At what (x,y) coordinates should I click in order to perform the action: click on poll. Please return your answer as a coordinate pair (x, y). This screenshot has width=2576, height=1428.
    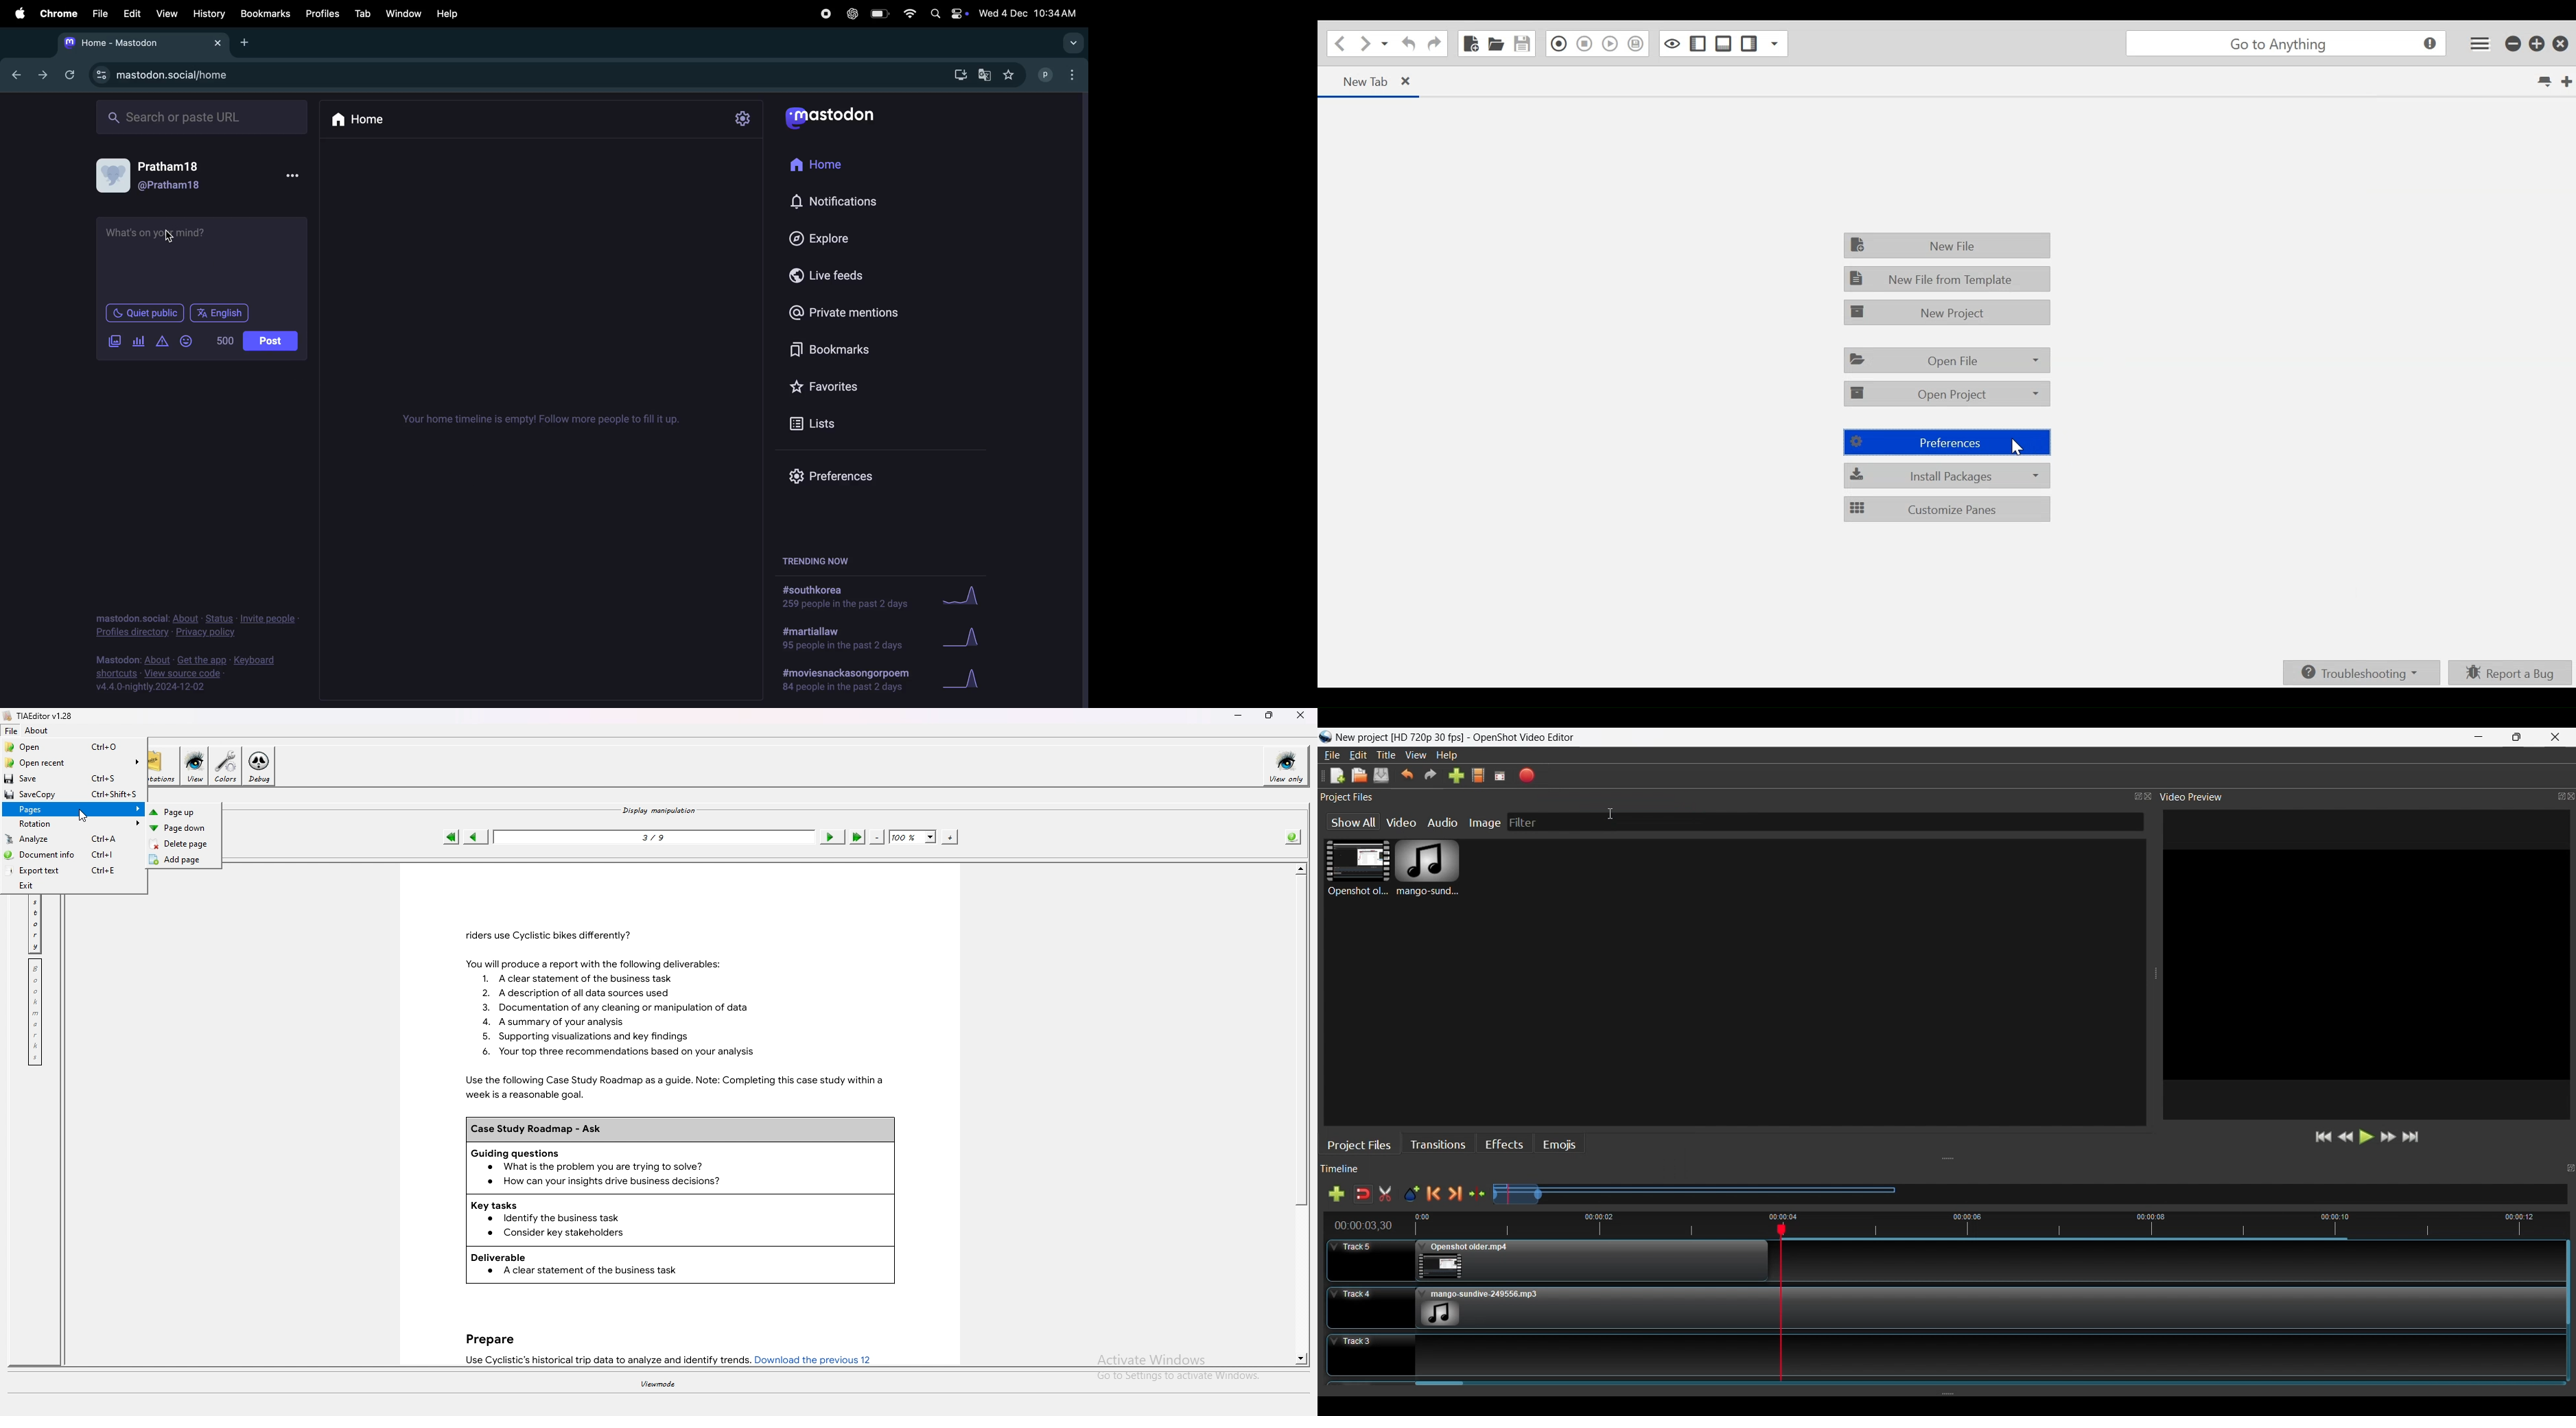
    Looking at the image, I should click on (139, 342).